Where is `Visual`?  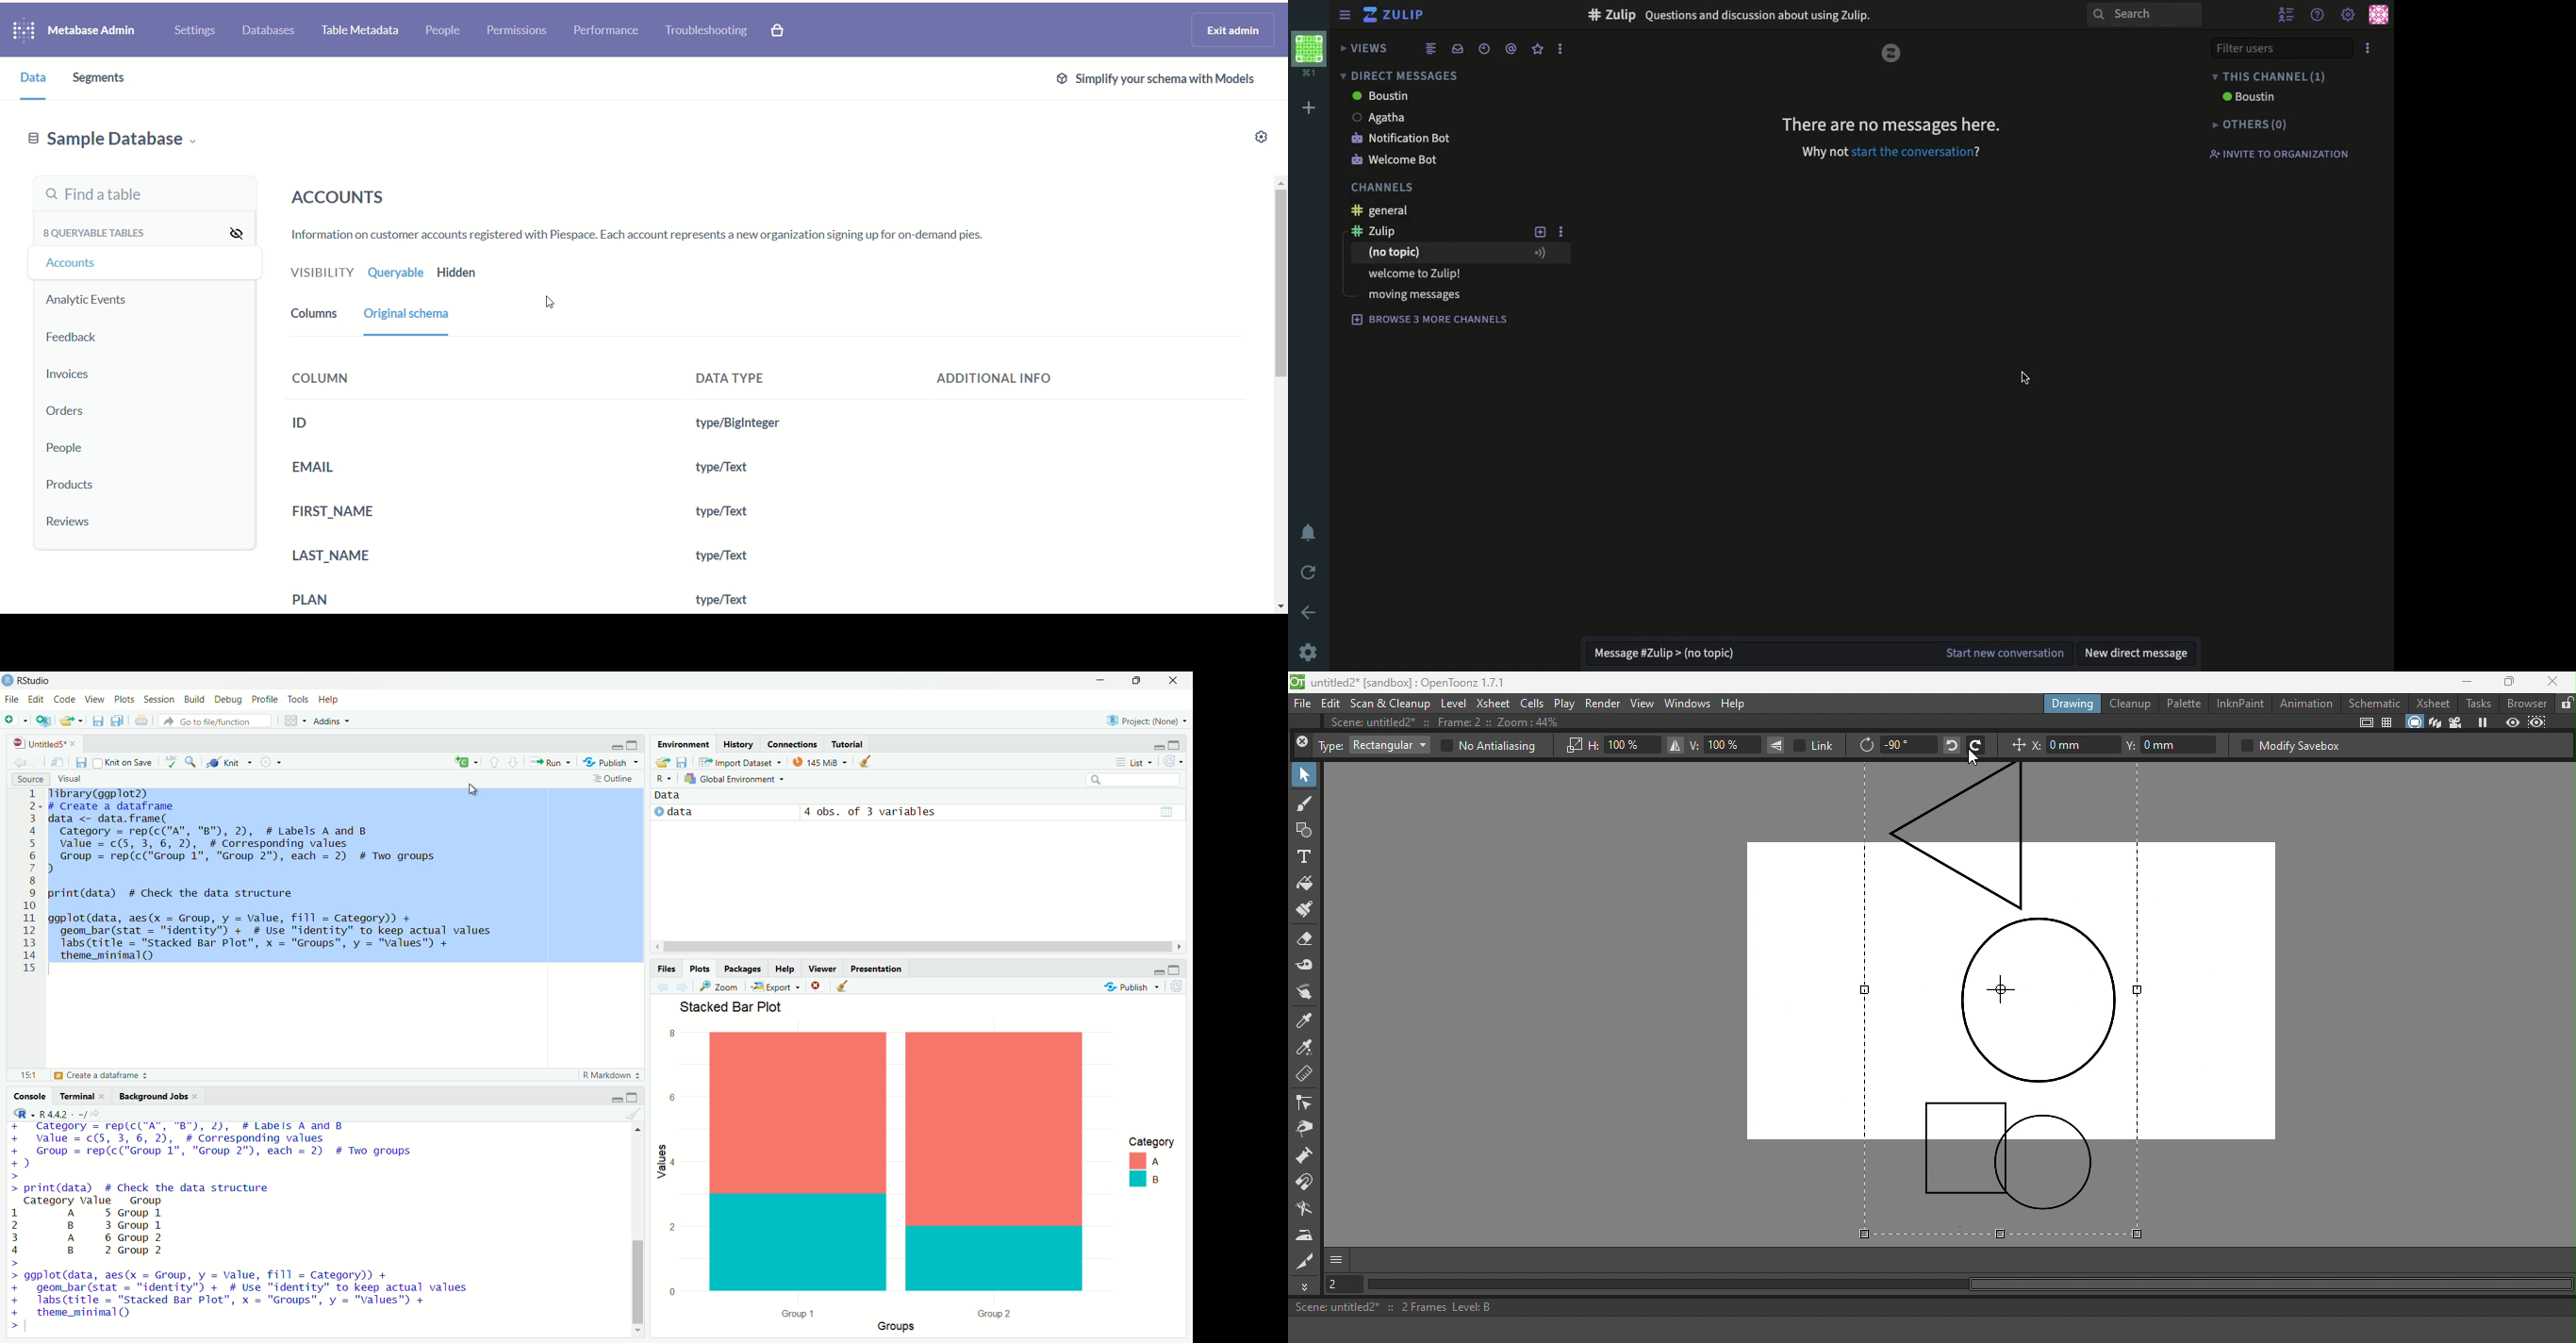 Visual is located at coordinates (81, 779).